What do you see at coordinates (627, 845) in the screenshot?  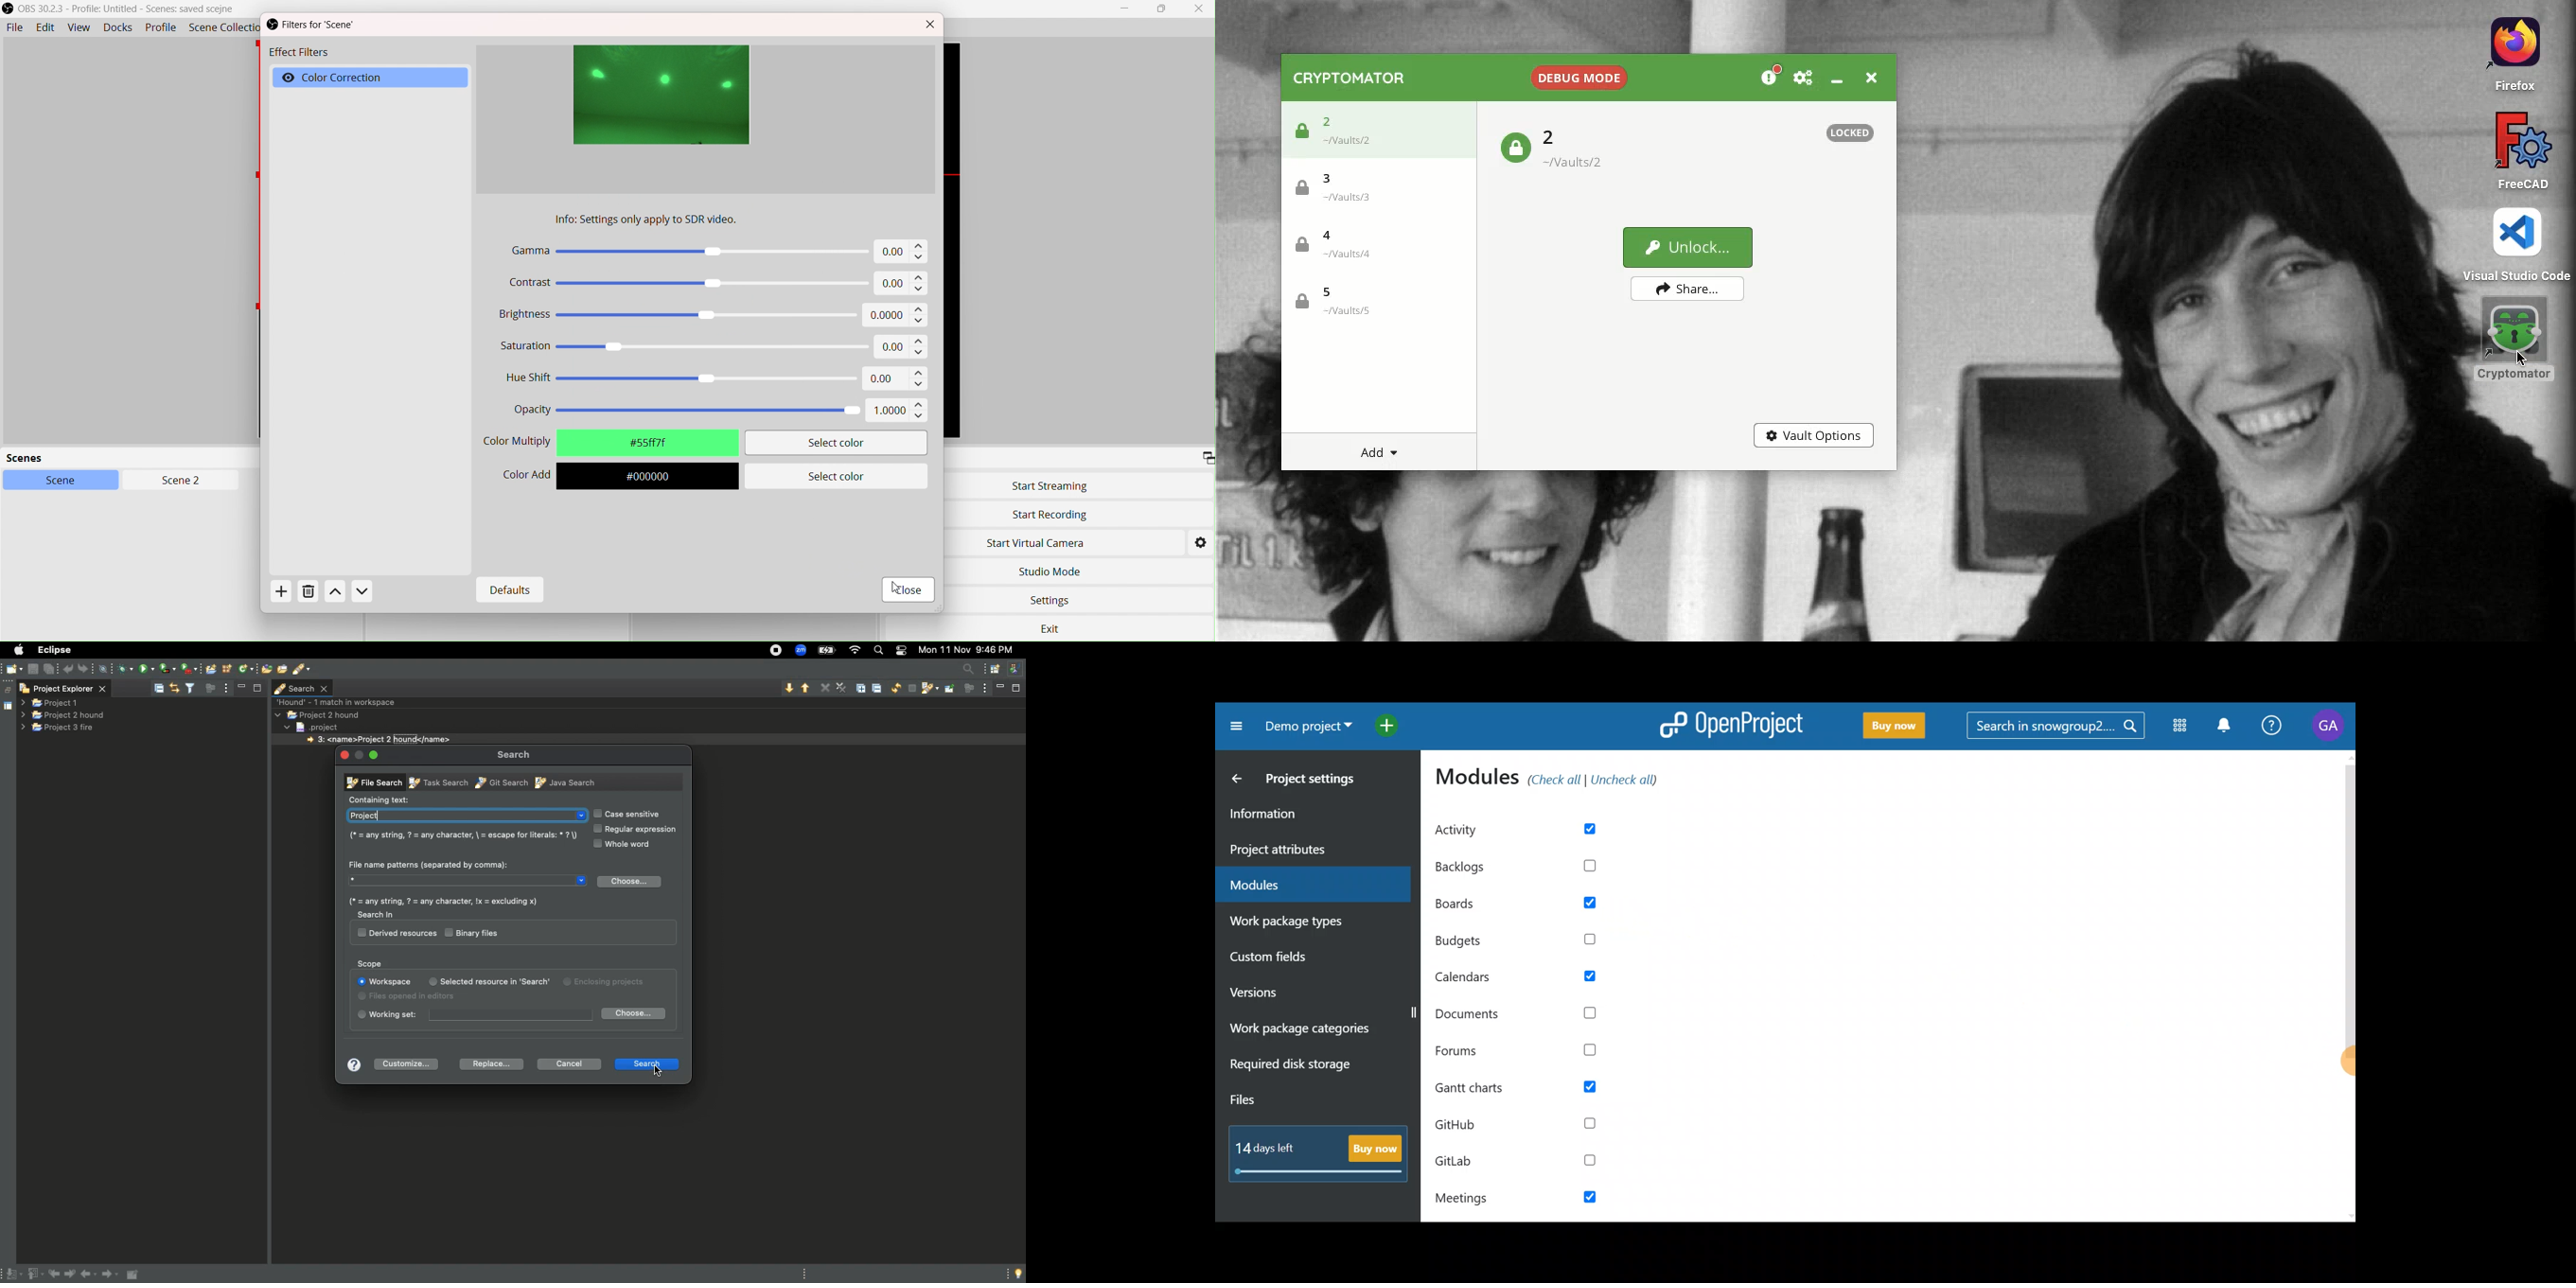 I see `Whole word` at bounding box center [627, 845].